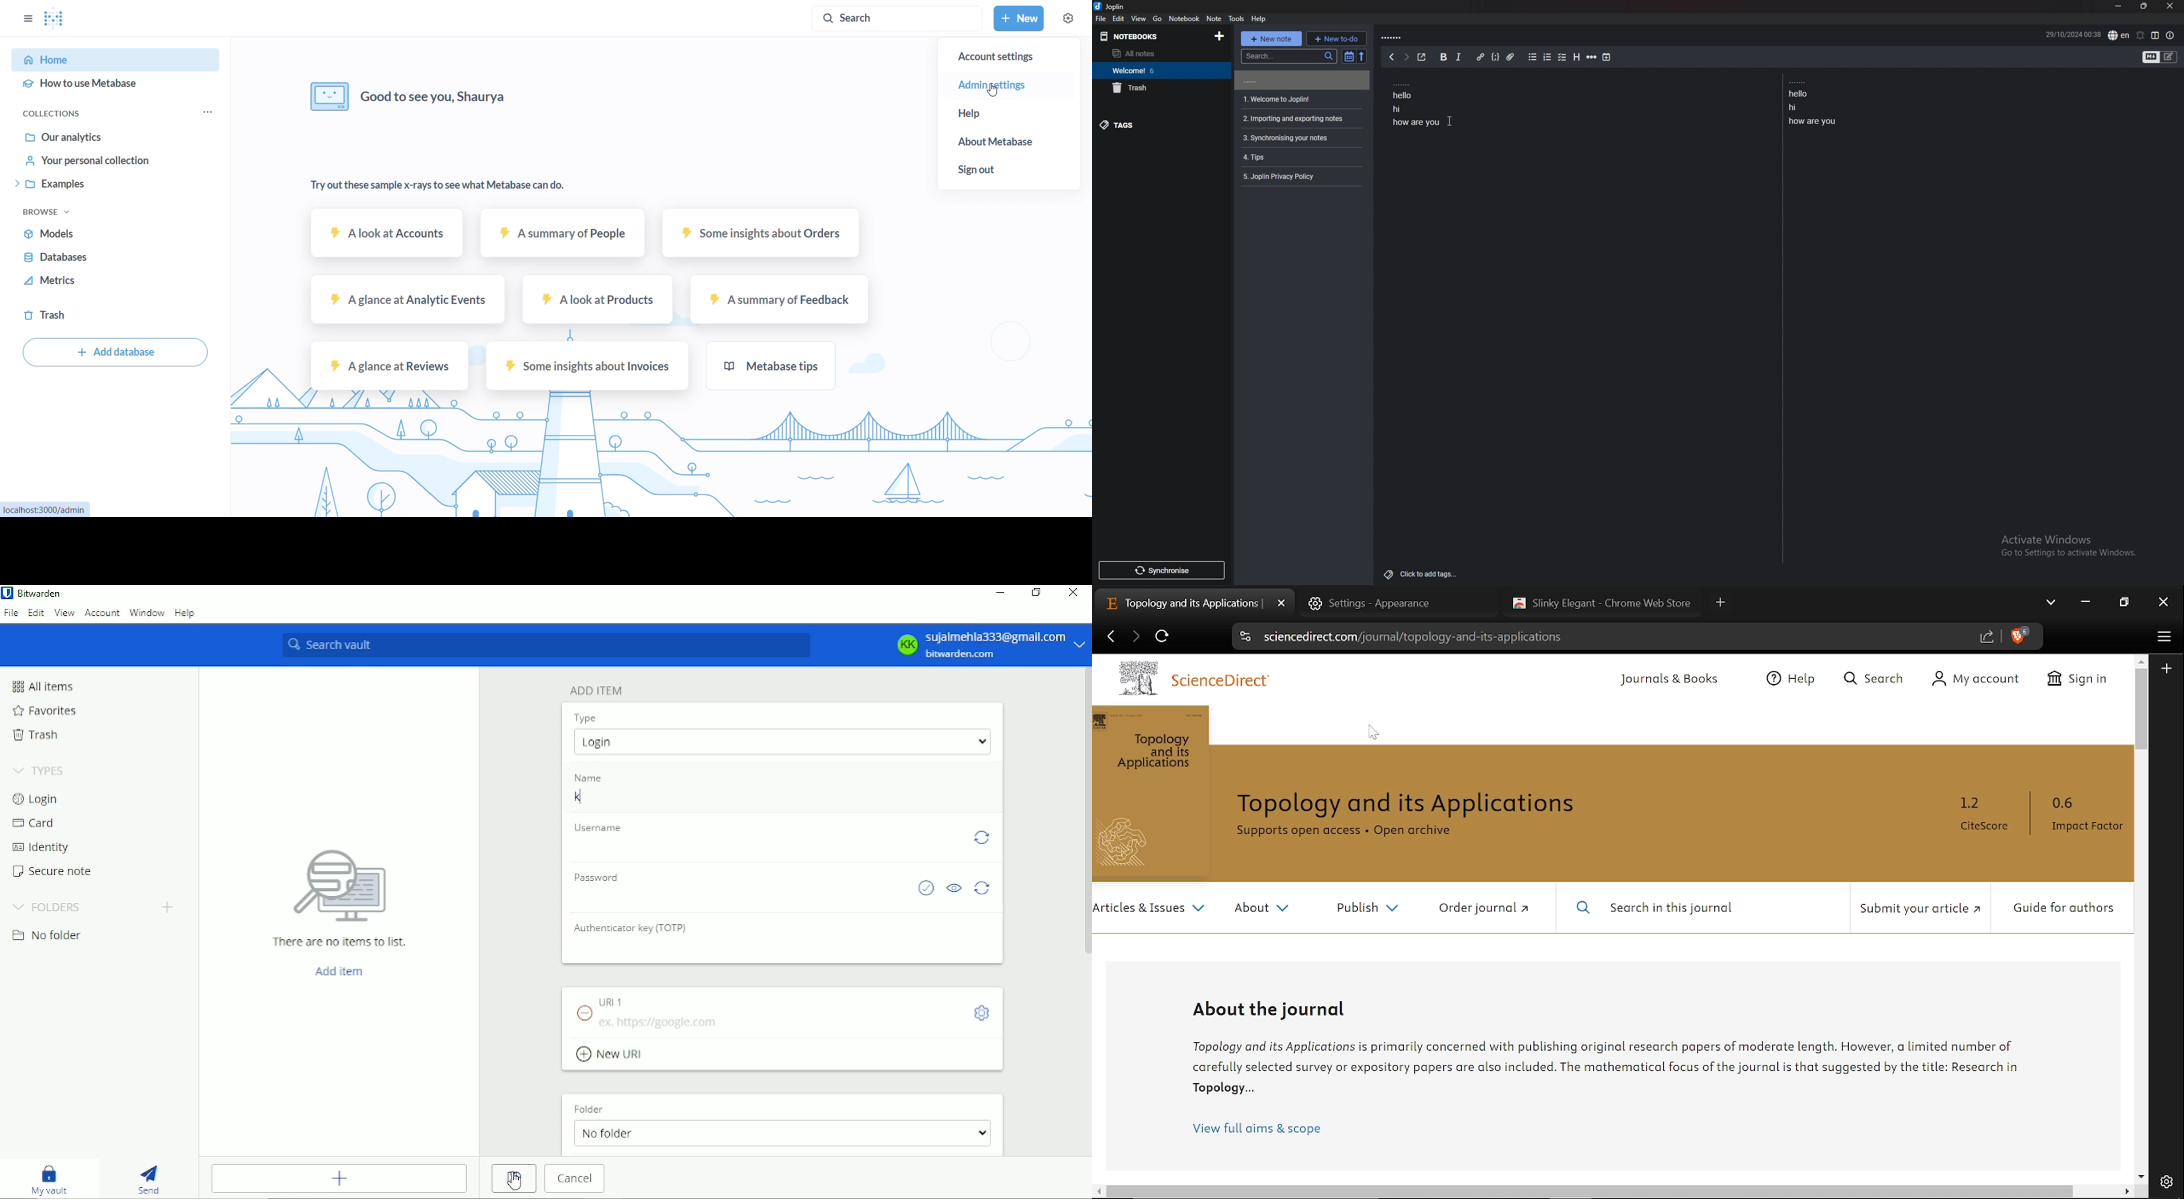  What do you see at coordinates (1422, 573) in the screenshot?
I see `` at bounding box center [1422, 573].